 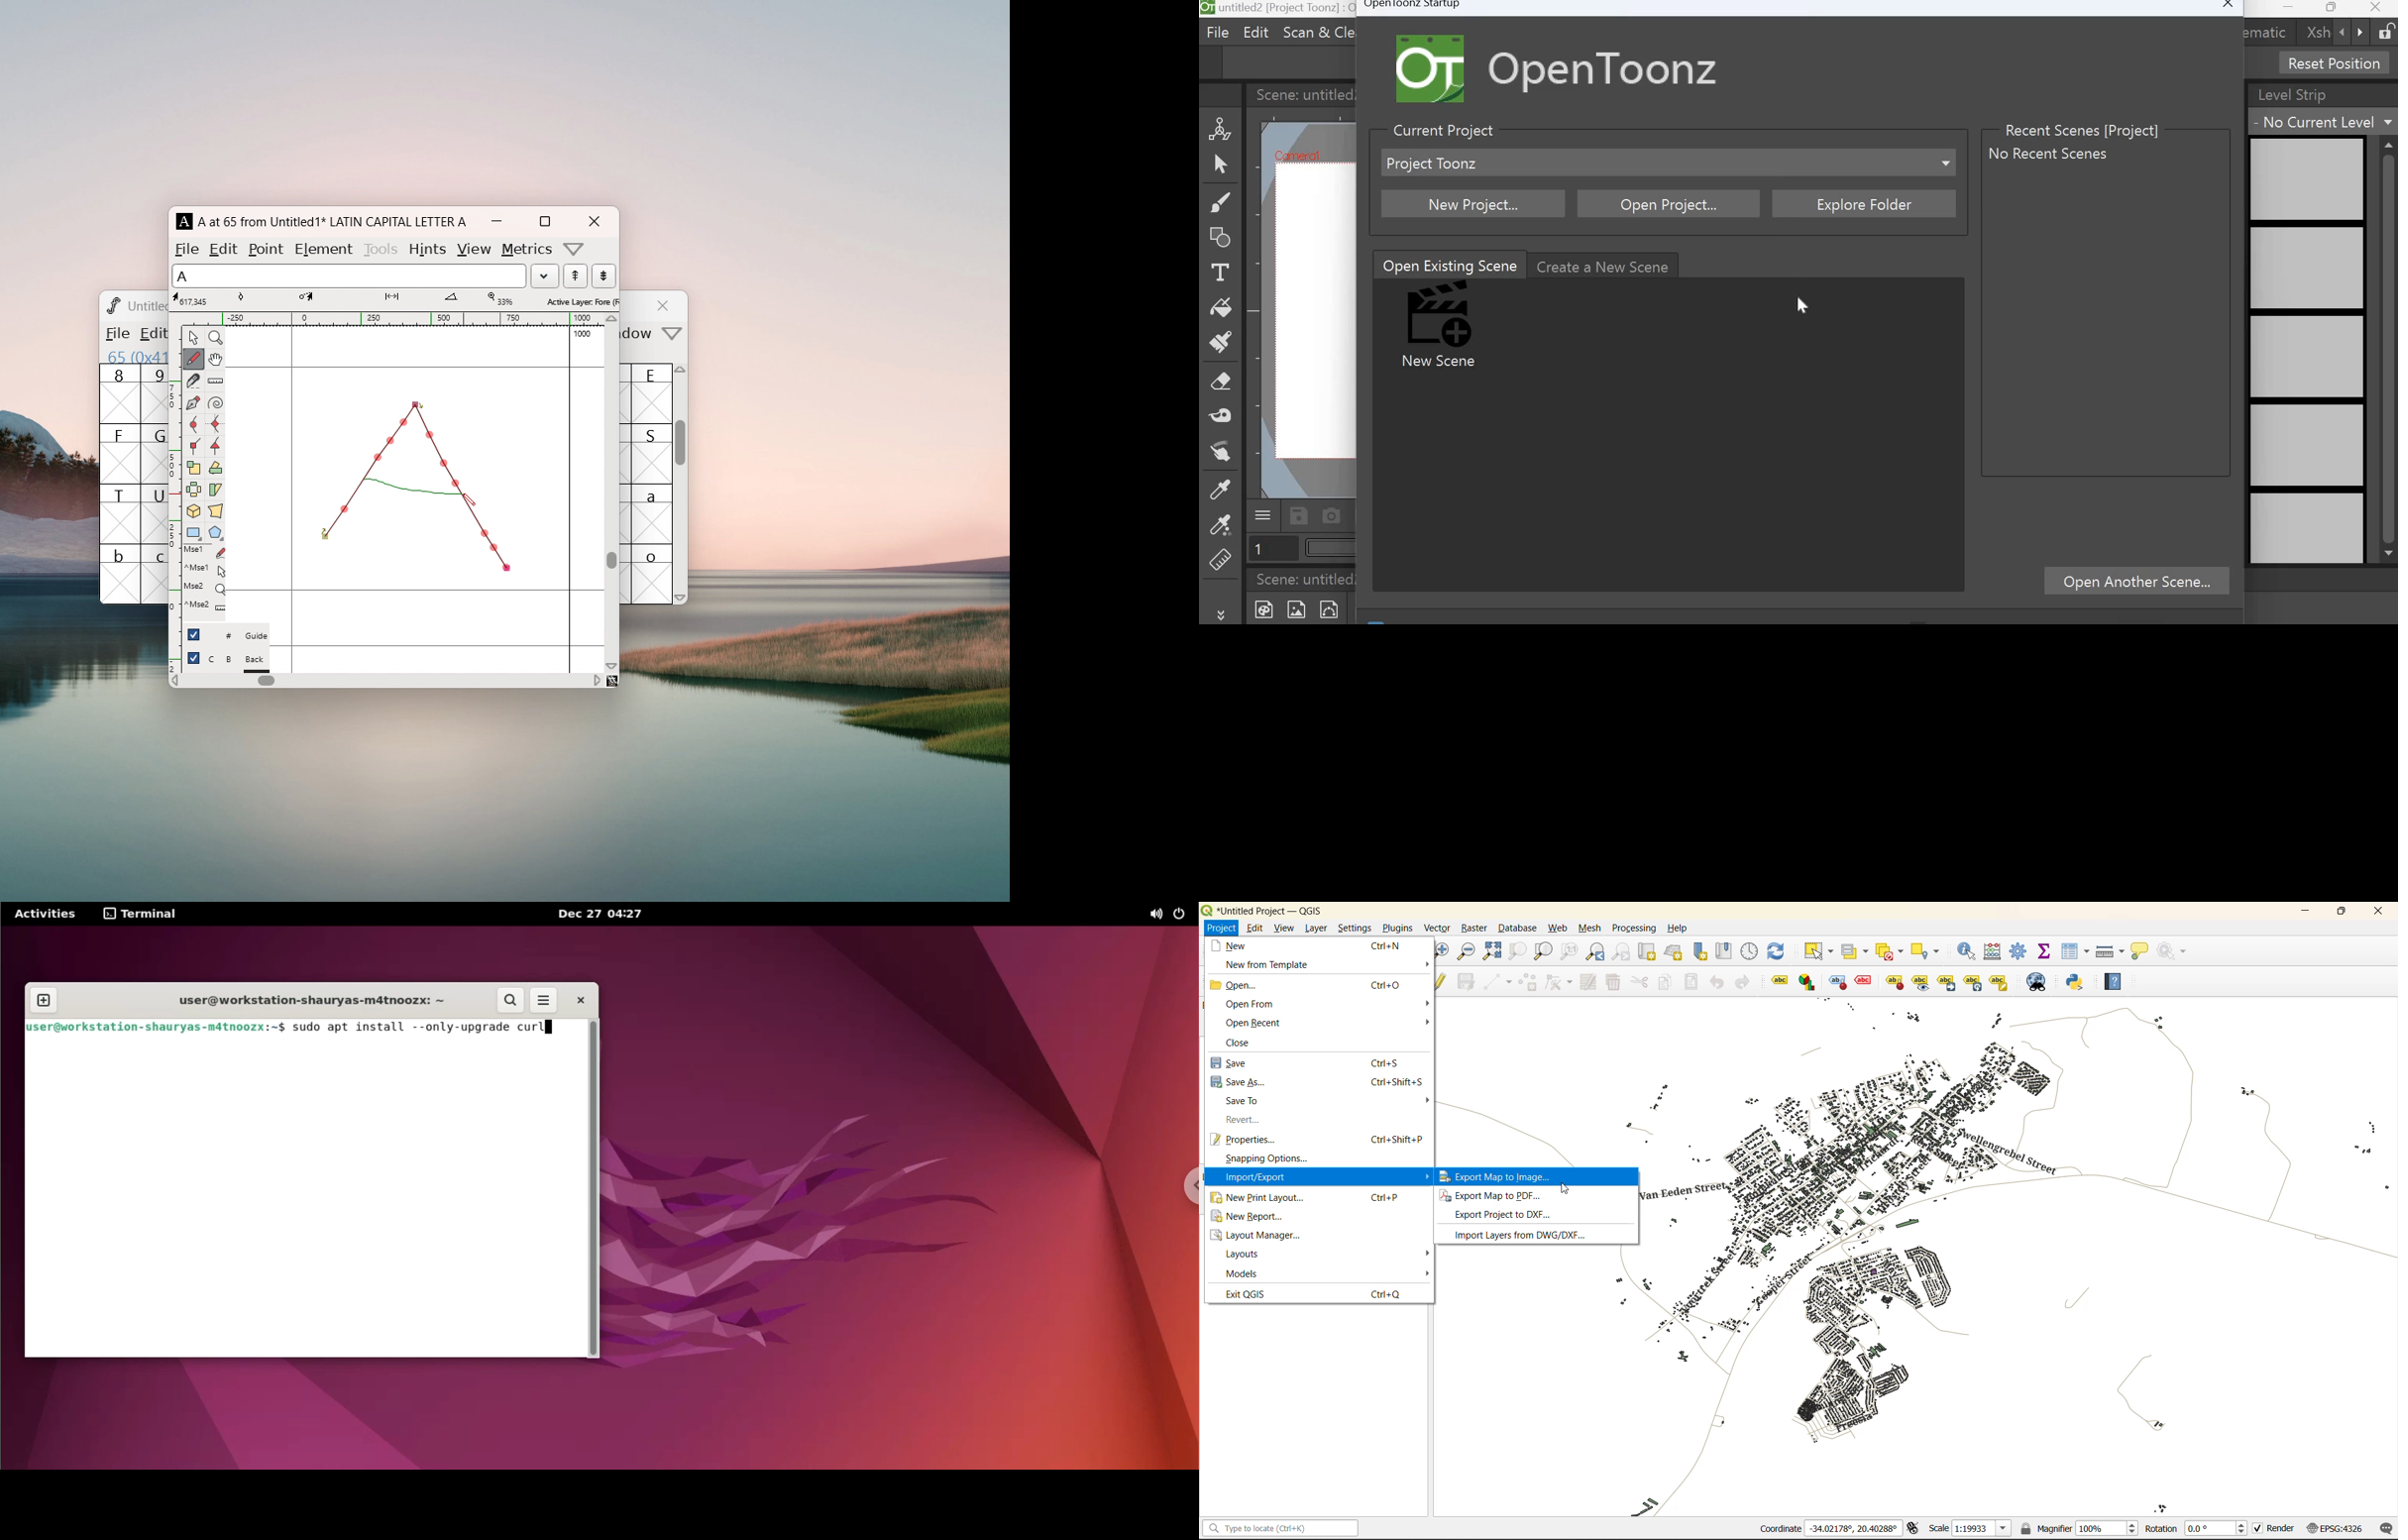 I want to click on c, so click(x=155, y=574).